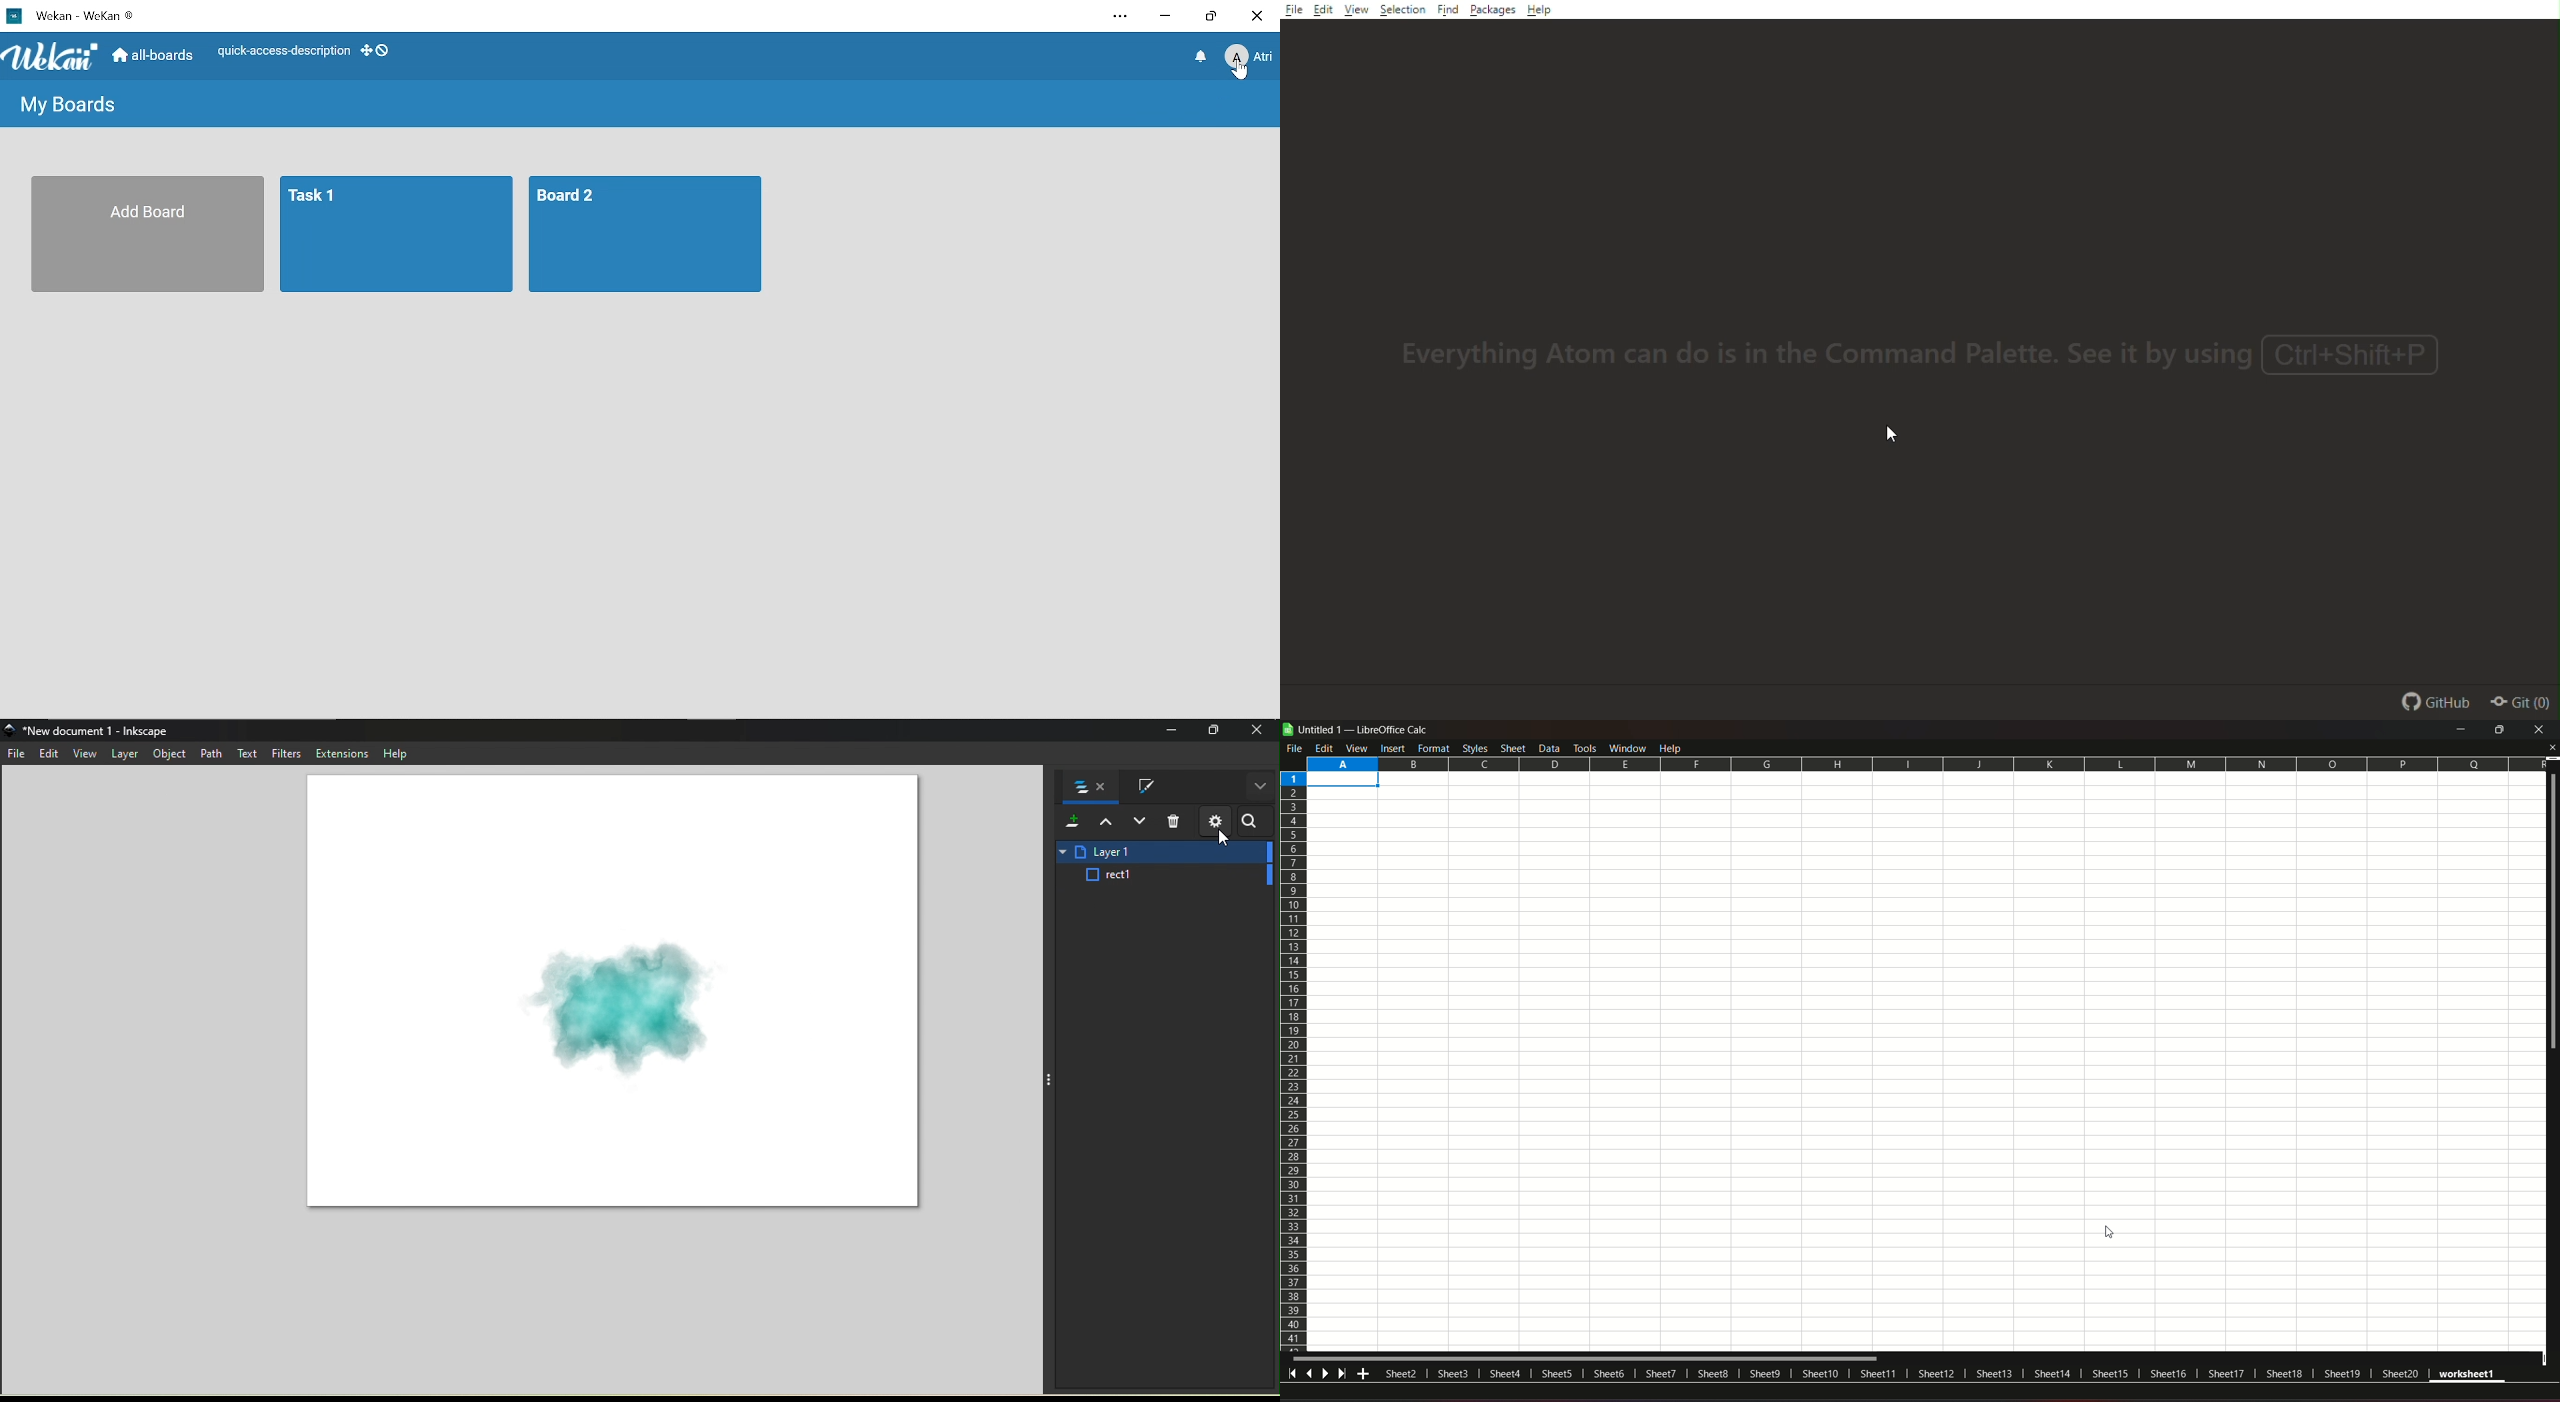  I want to click on Last sheet, so click(1343, 1375).